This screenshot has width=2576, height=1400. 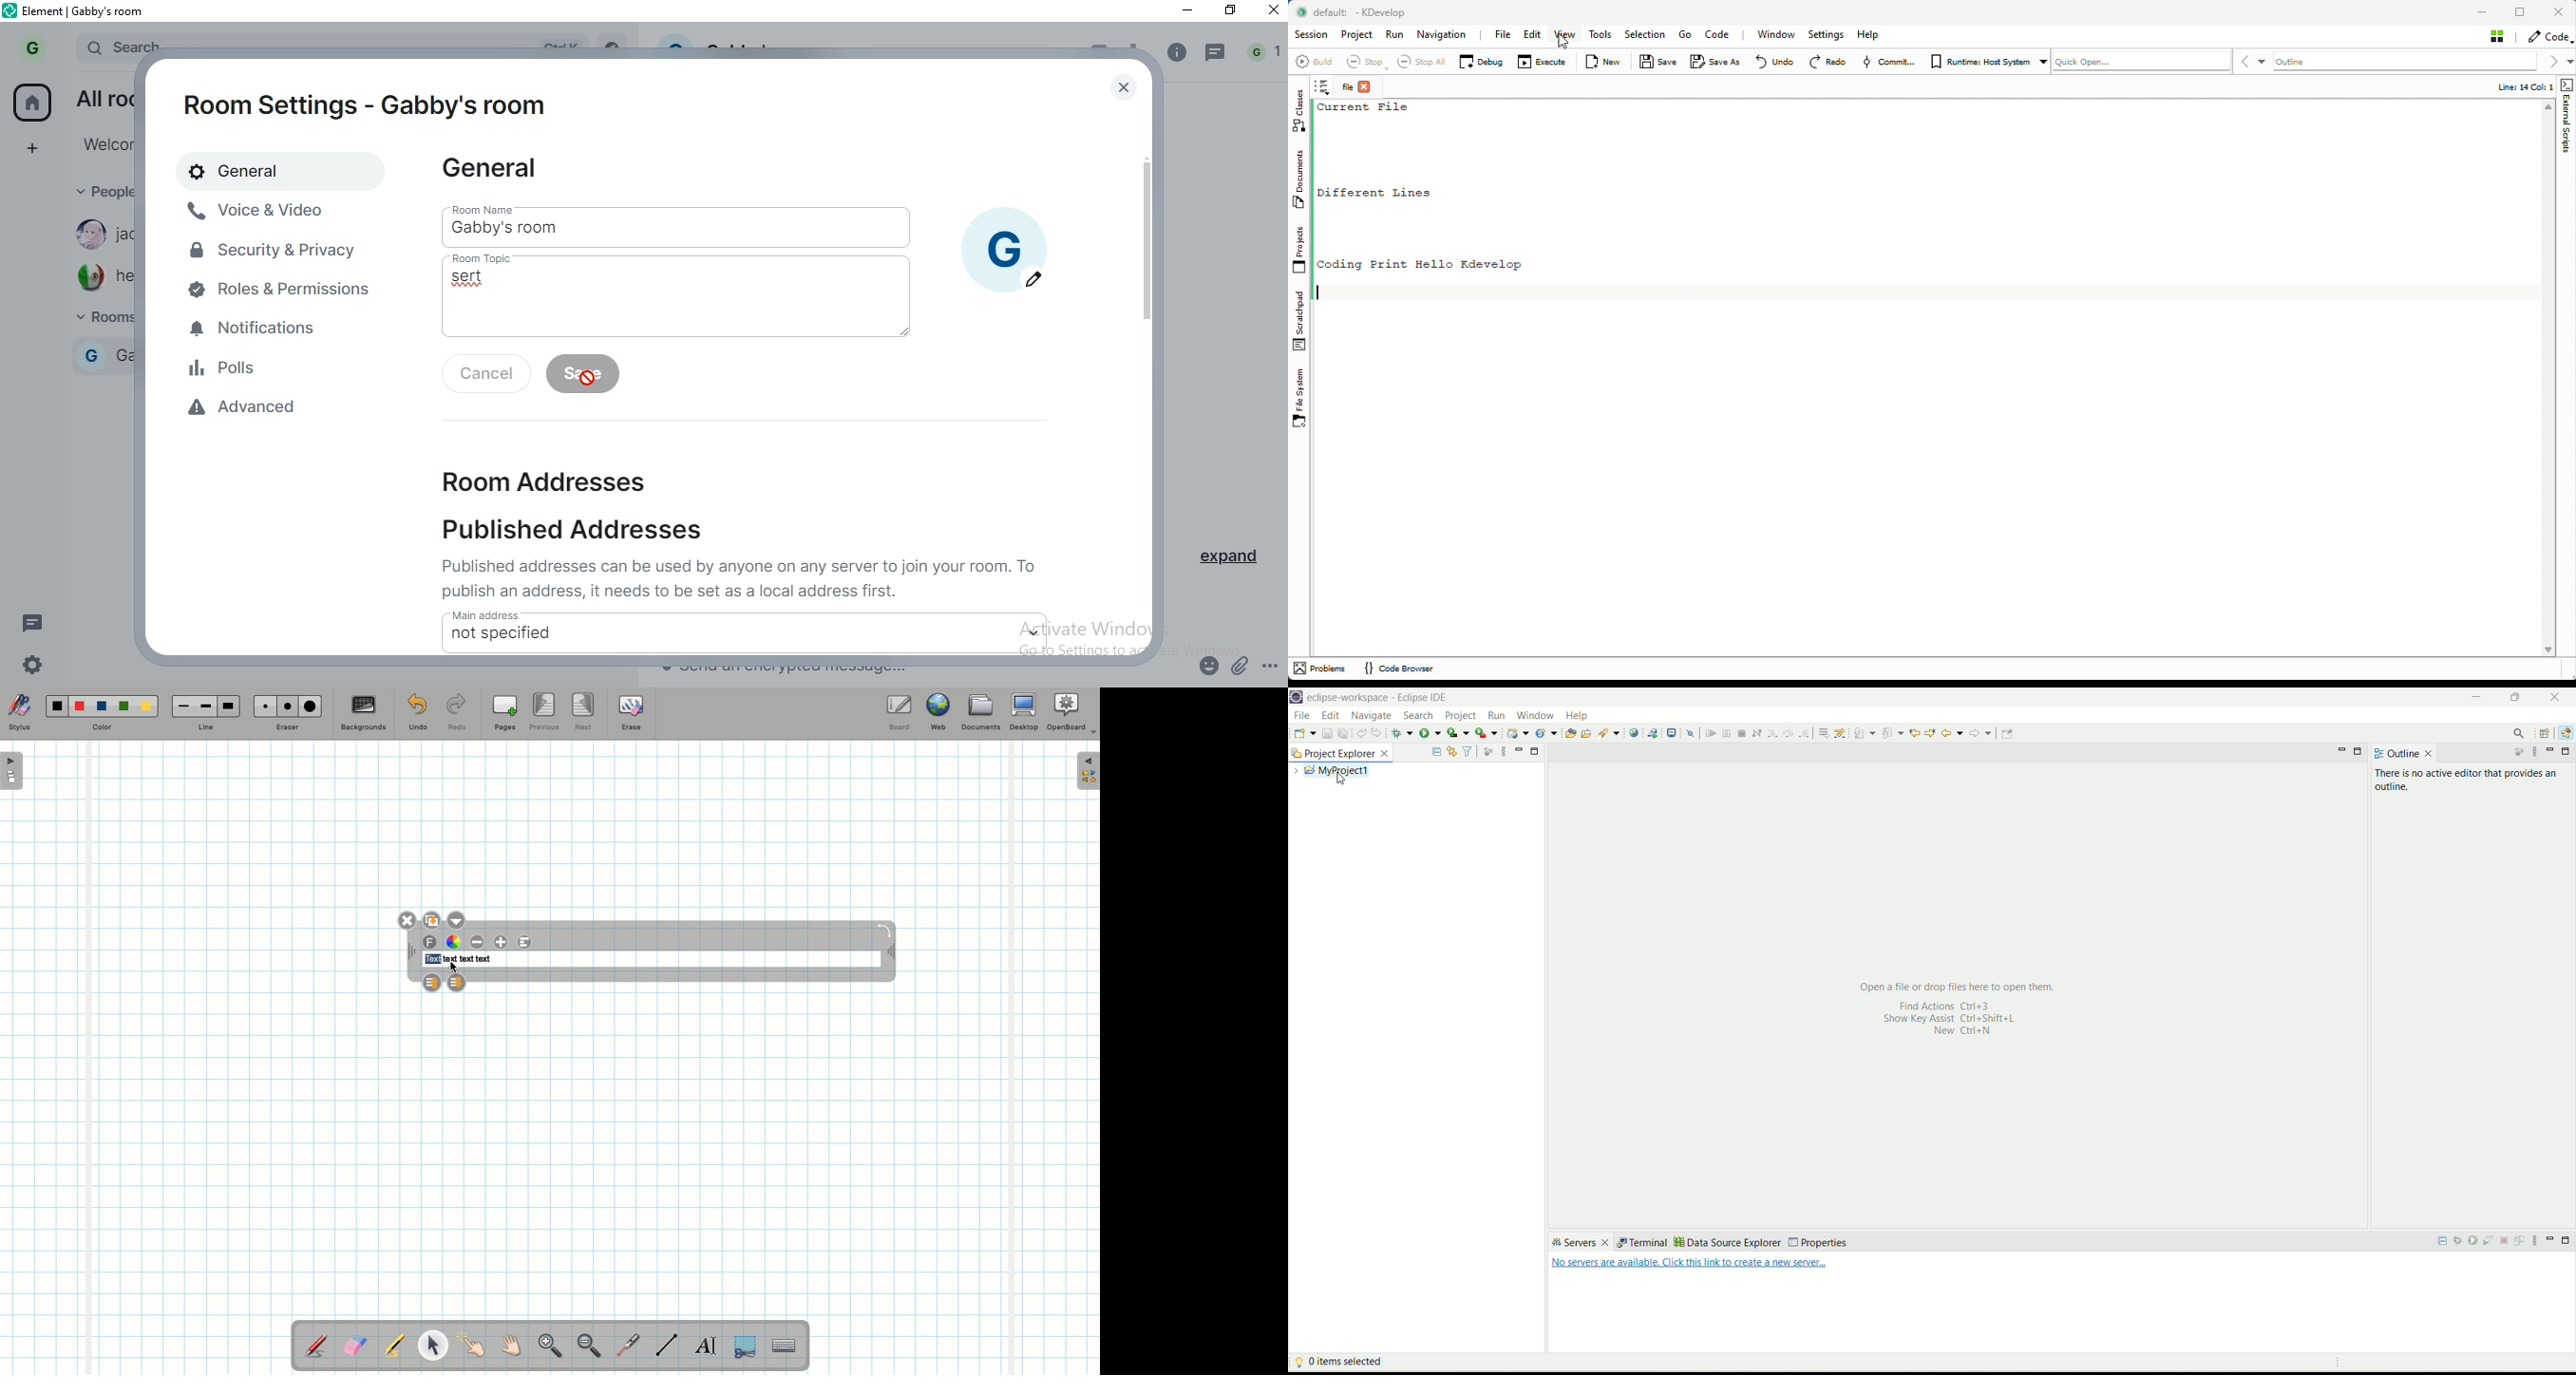 What do you see at coordinates (1187, 13) in the screenshot?
I see `minimise` at bounding box center [1187, 13].